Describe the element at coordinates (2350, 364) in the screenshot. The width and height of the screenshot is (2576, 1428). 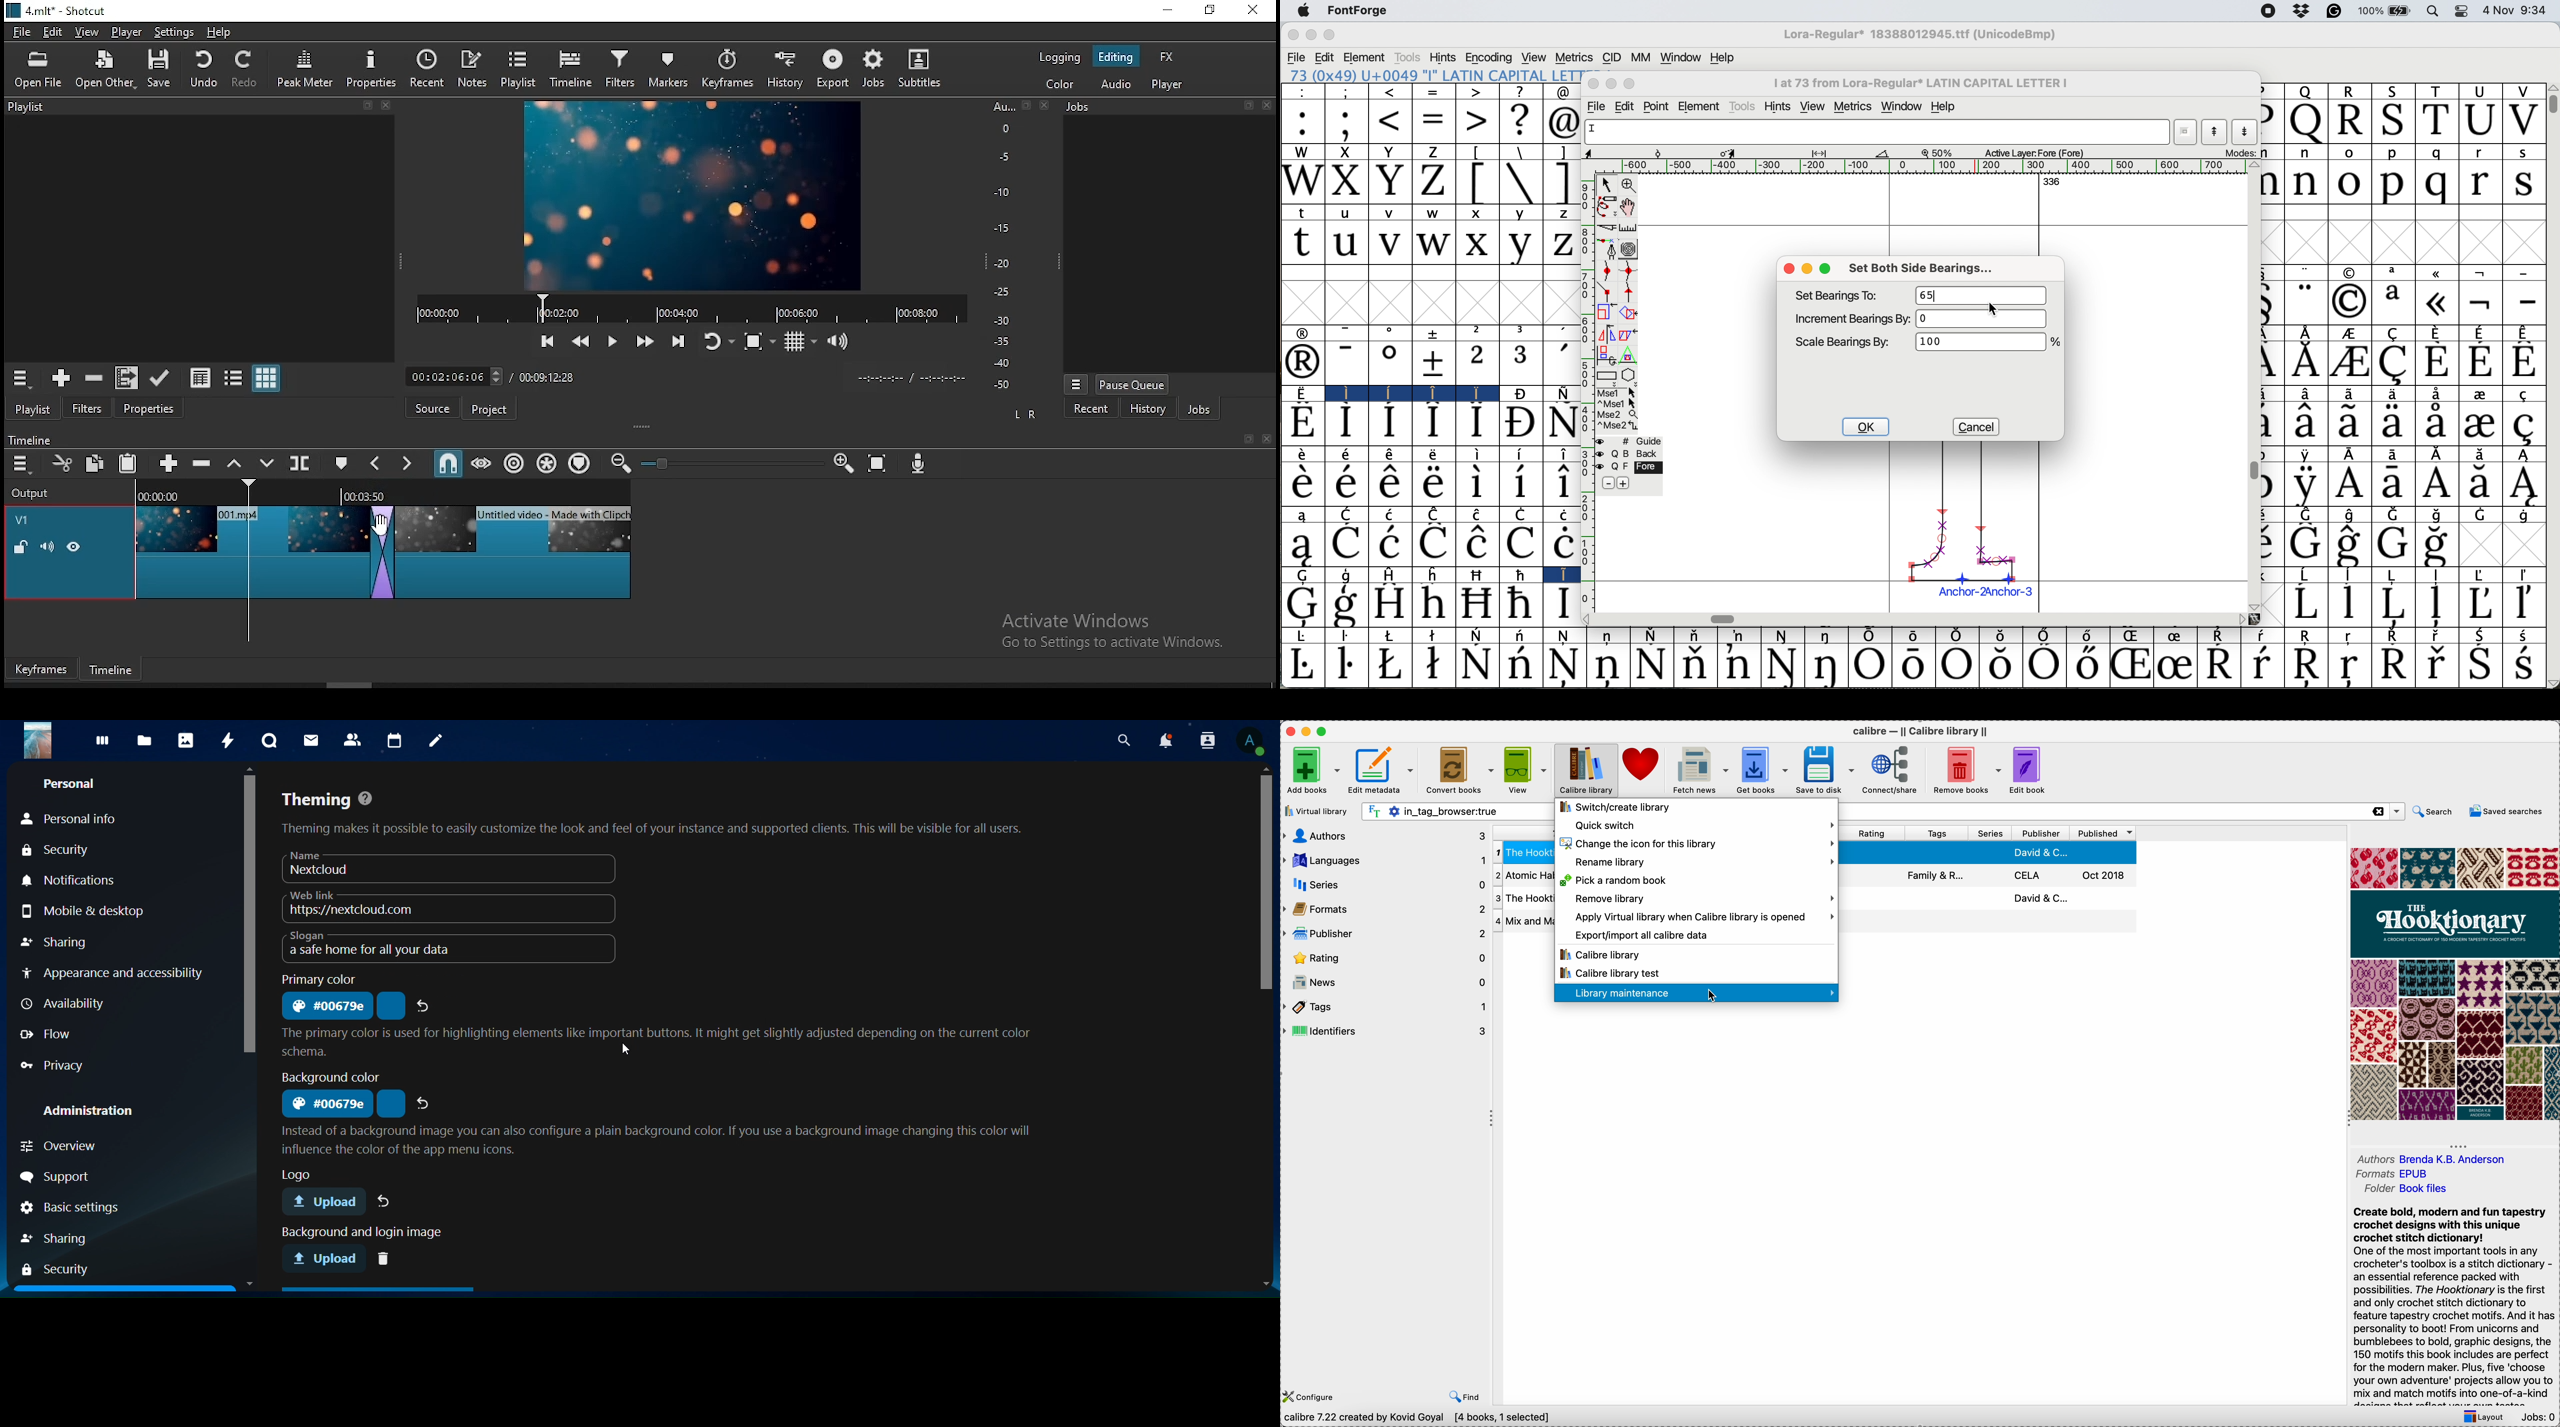
I see `Symbol` at that location.